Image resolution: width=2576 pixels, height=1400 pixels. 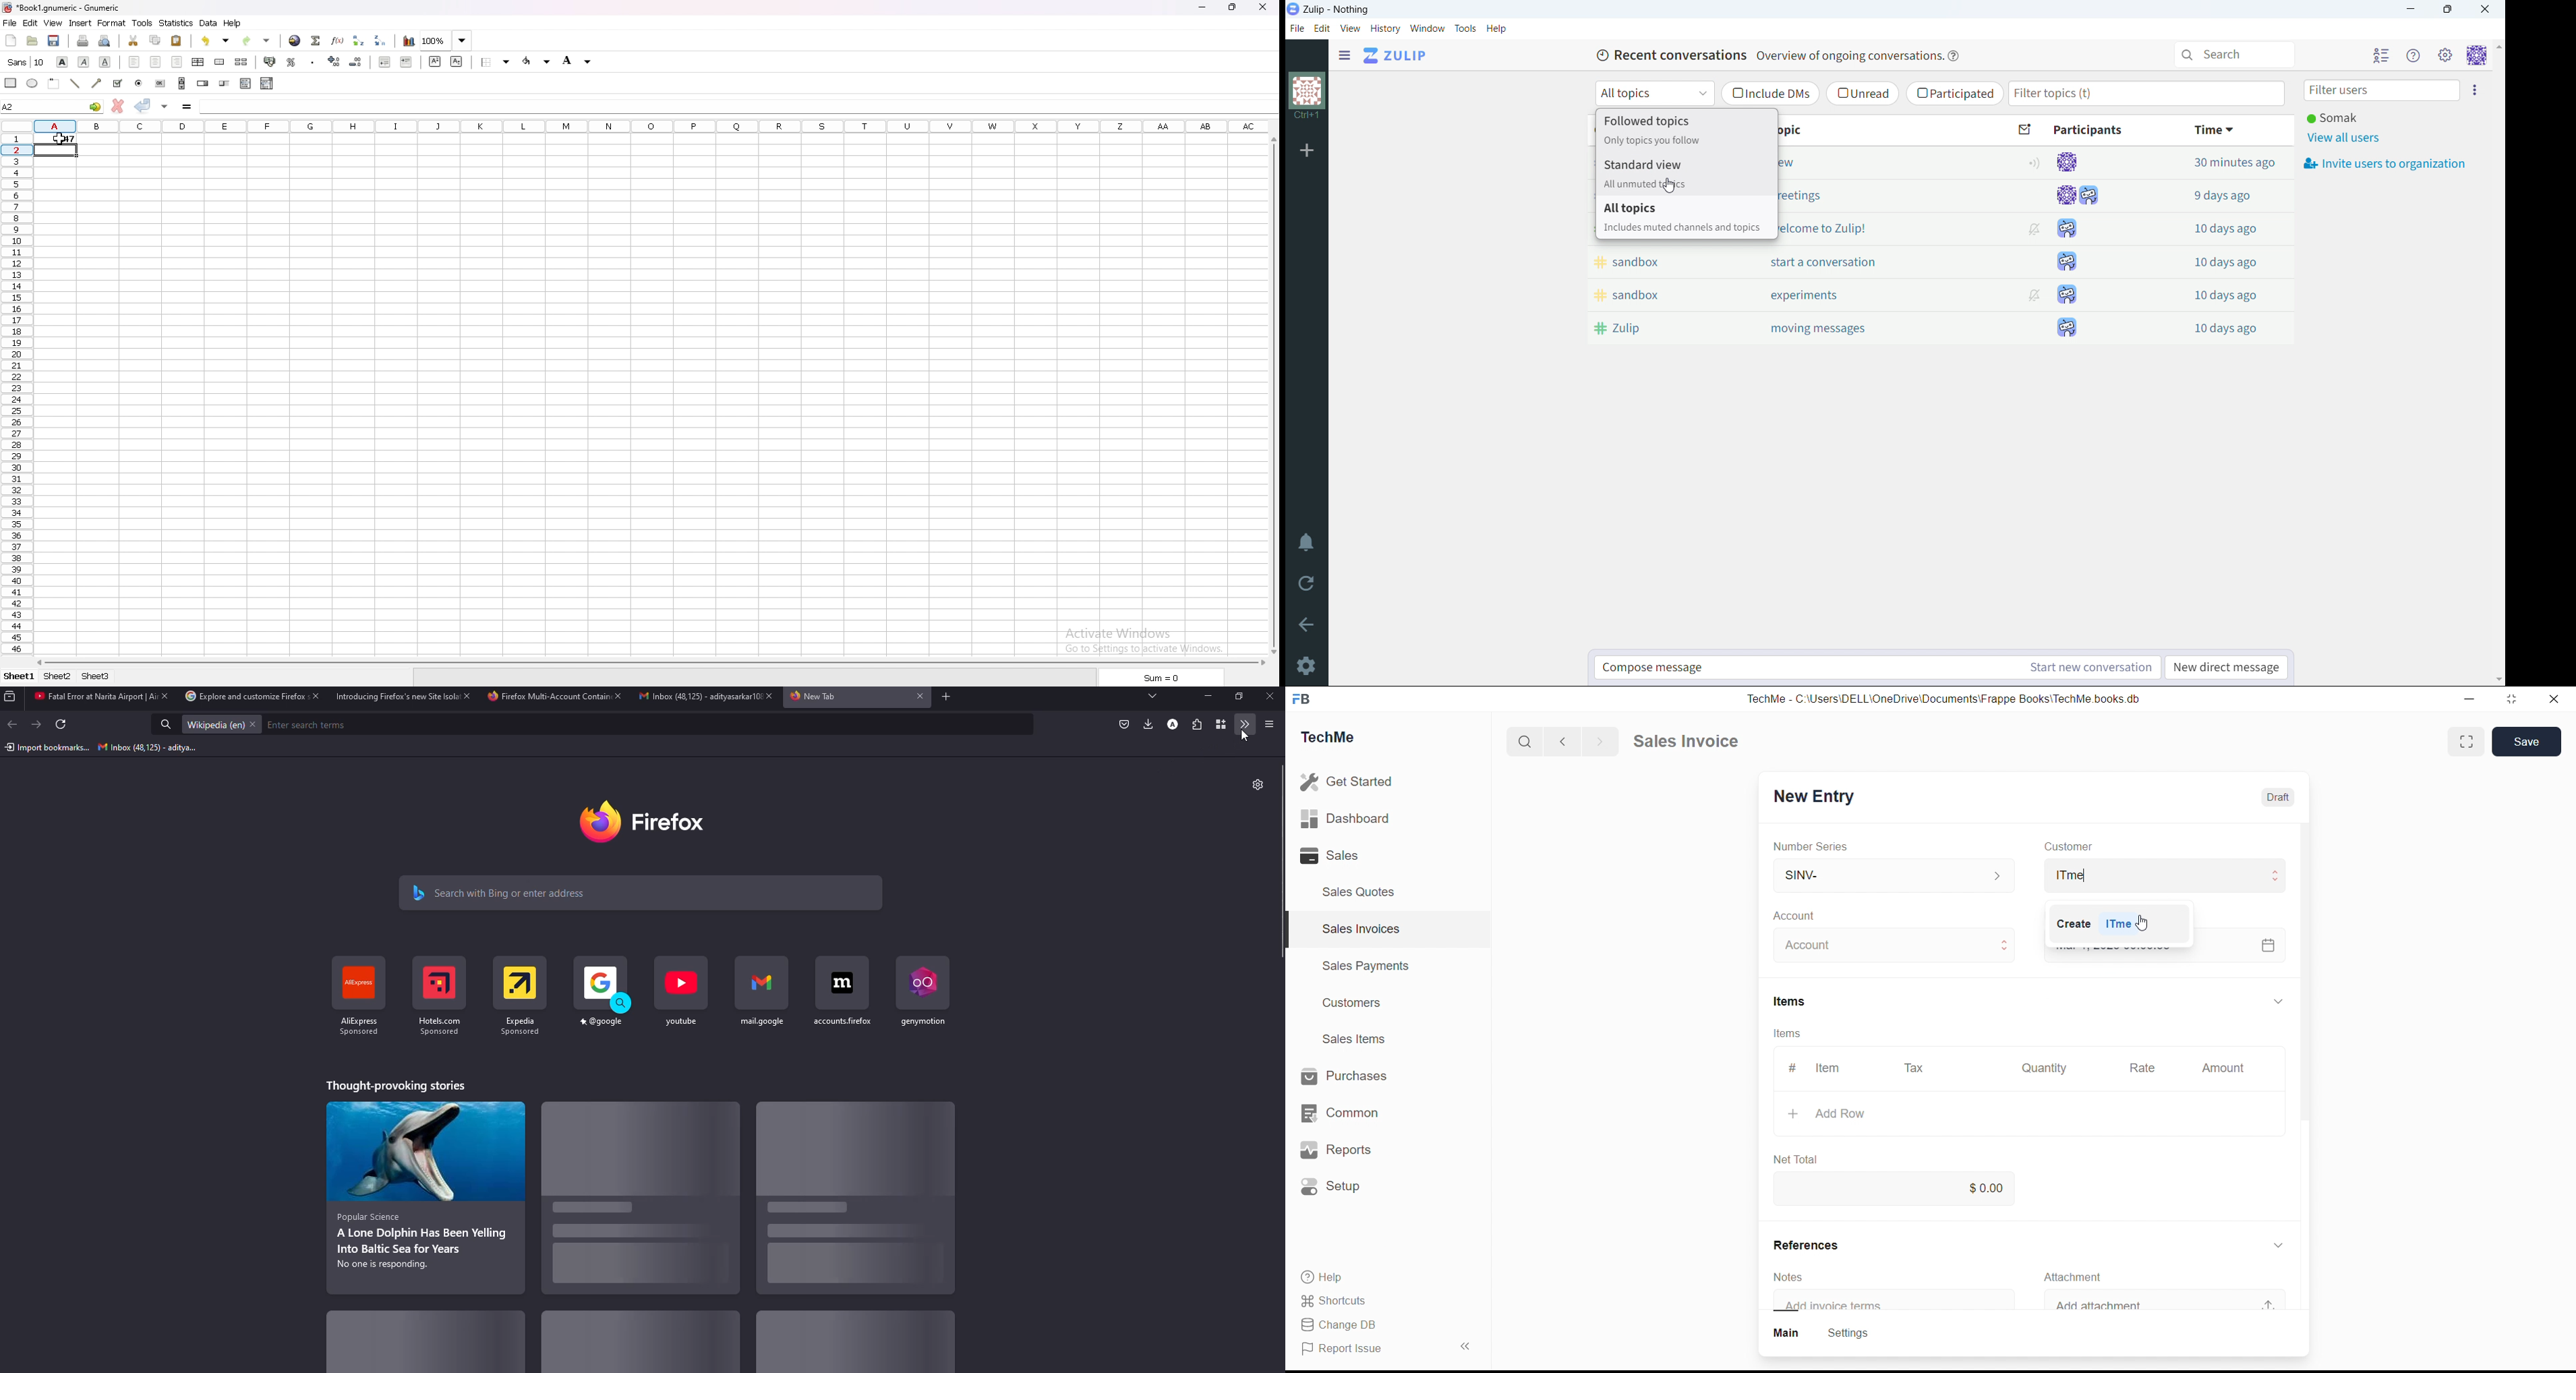 What do you see at coordinates (167, 725) in the screenshot?
I see `search` at bounding box center [167, 725].